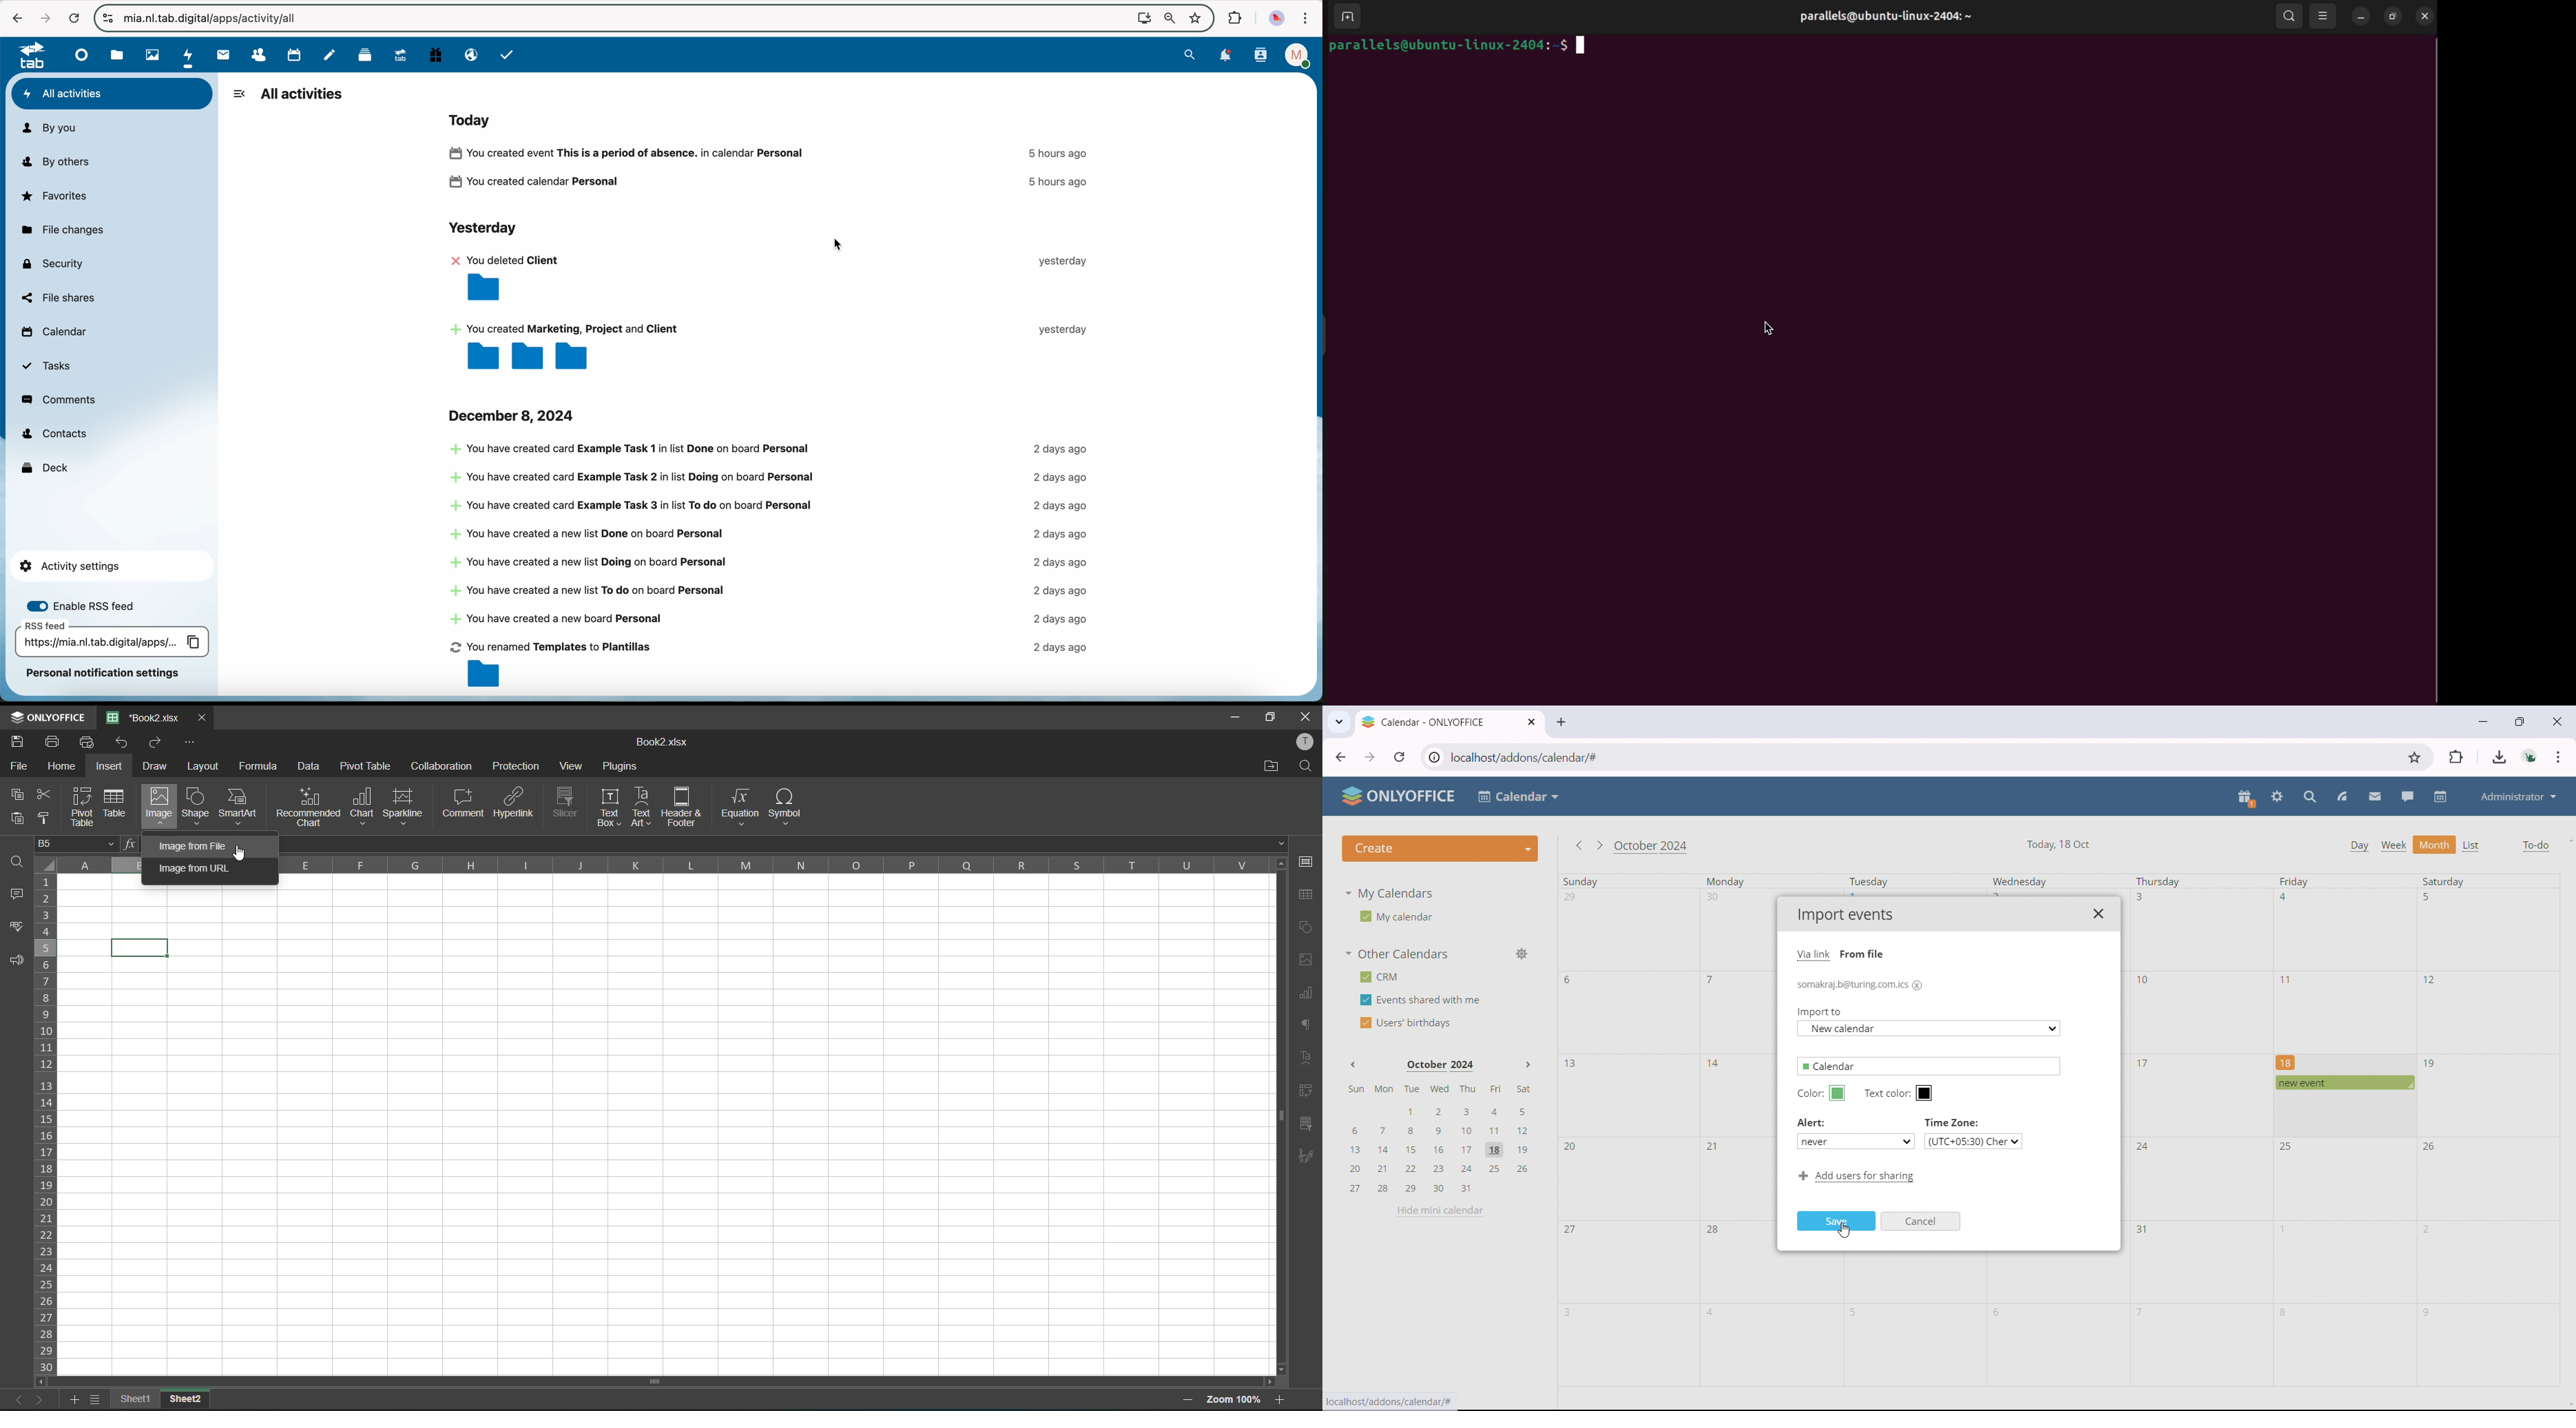 This screenshot has height=1428, width=2576. Describe the element at coordinates (2536, 846) in the screenshot. I see `to-do` at that location.